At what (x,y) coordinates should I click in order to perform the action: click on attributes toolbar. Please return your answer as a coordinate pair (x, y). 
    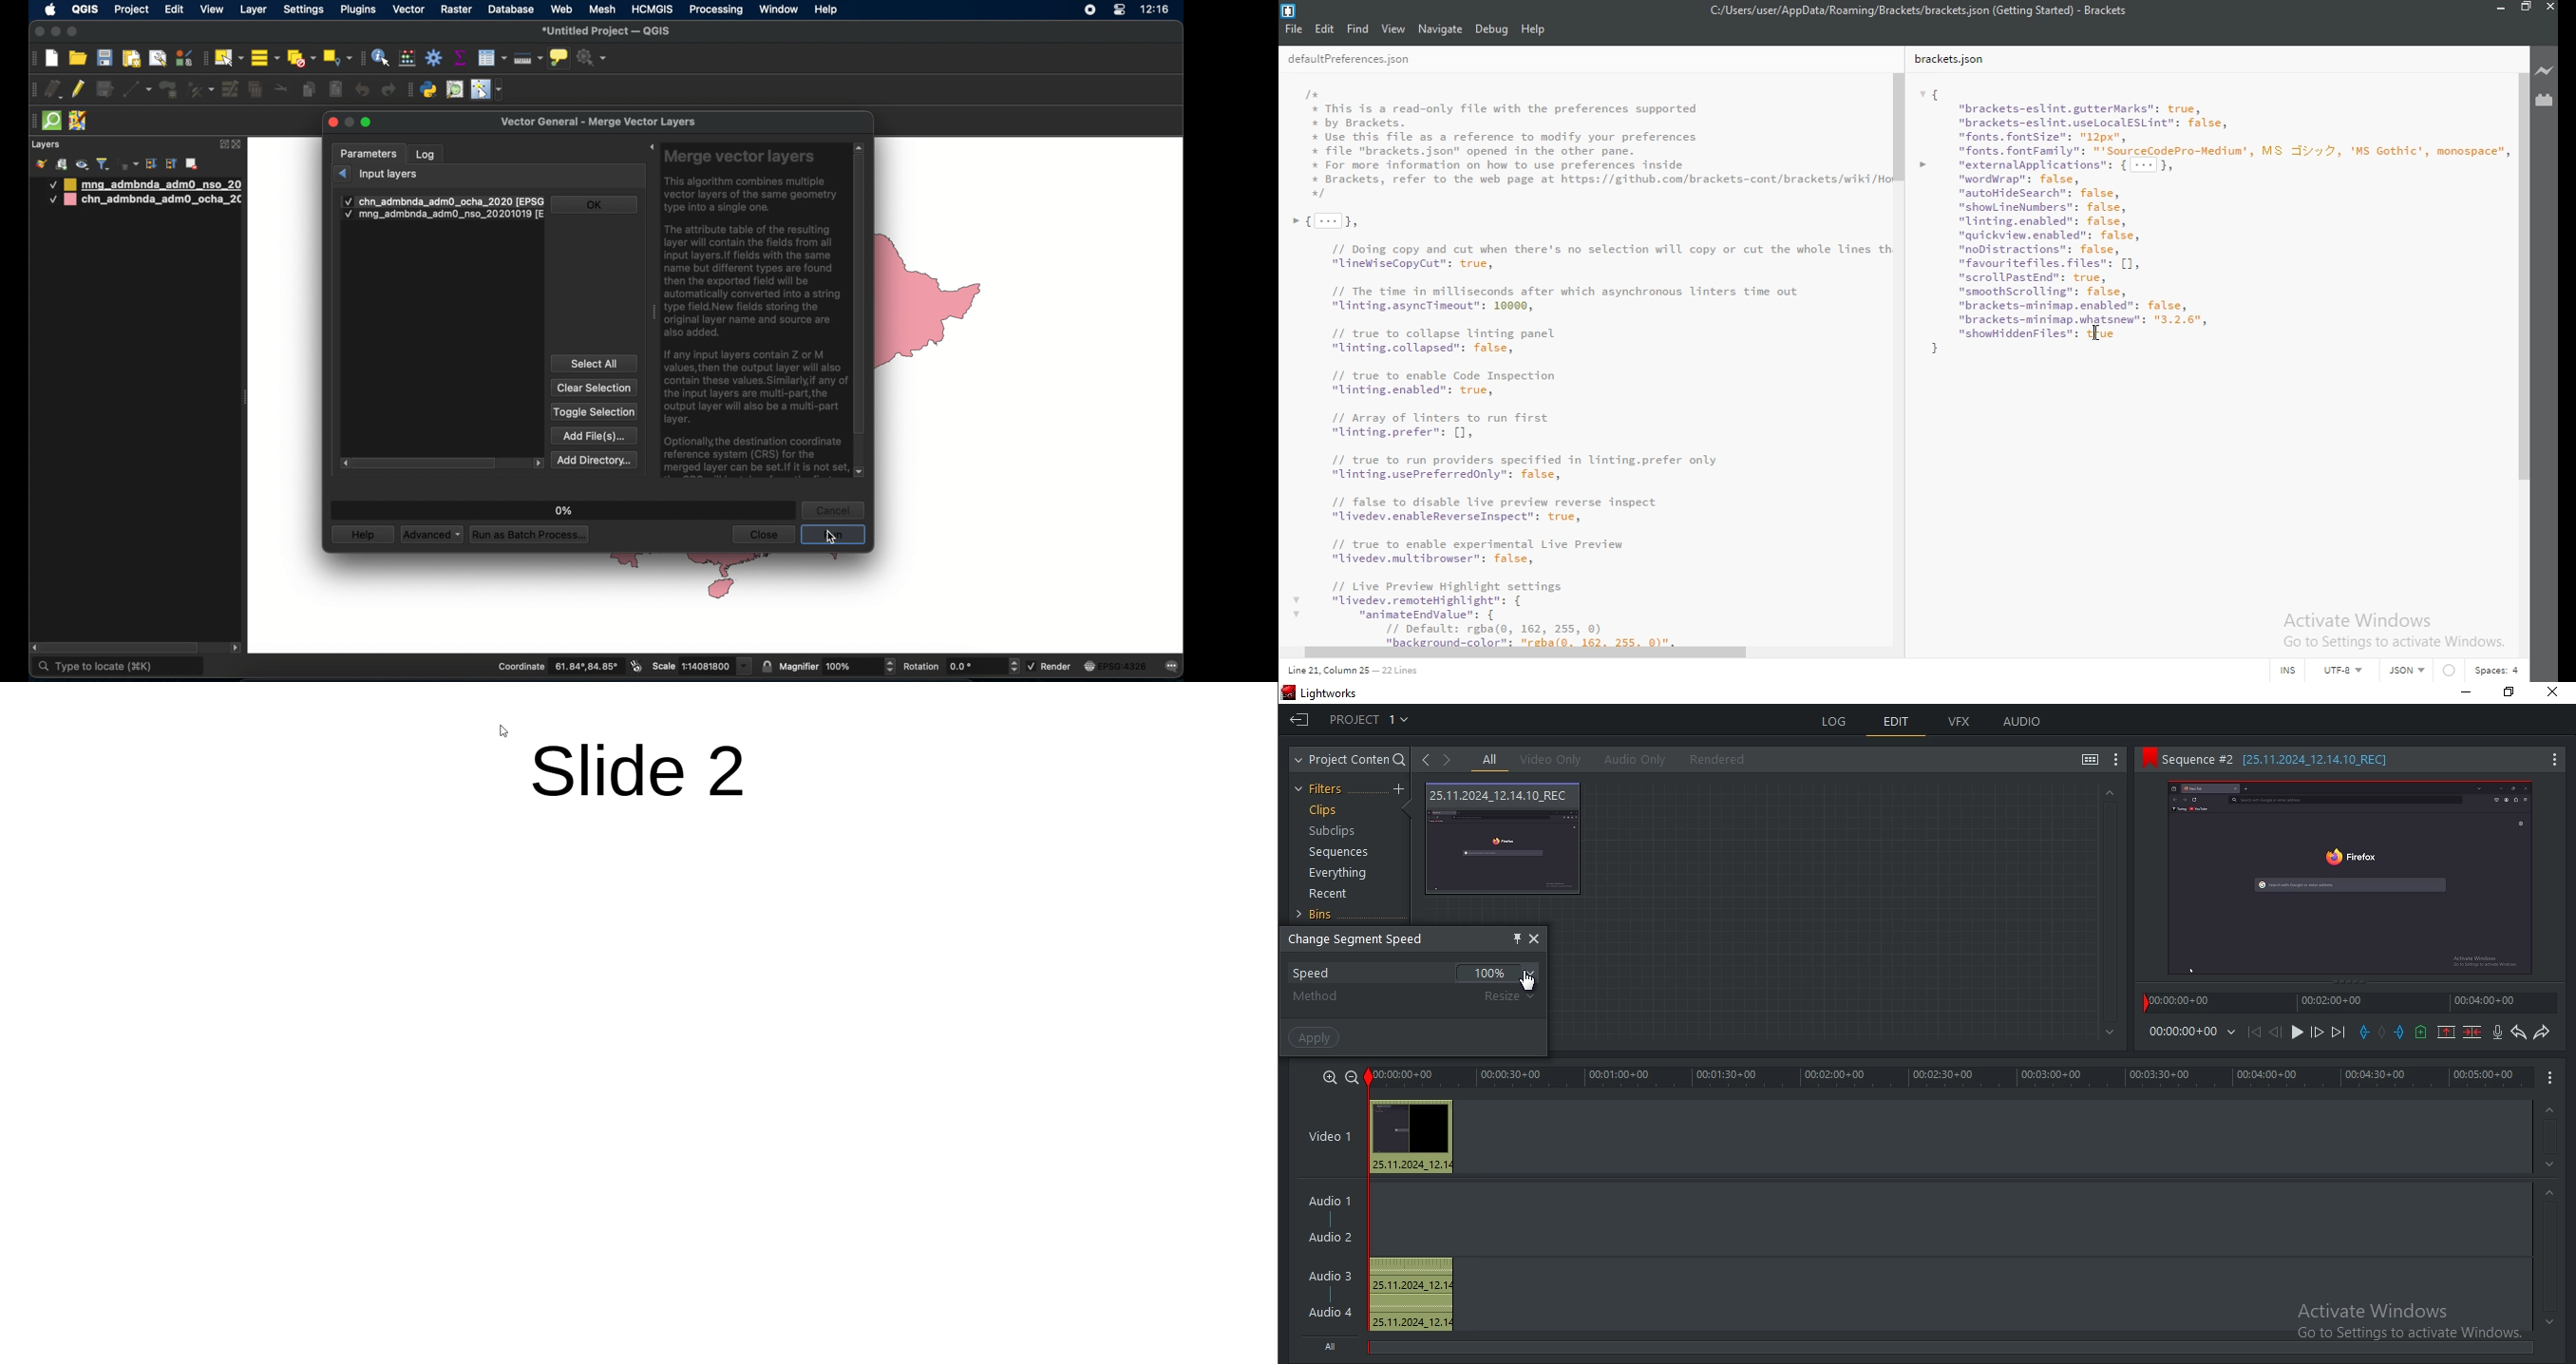
    Looking at the image, I should click on (361, 58).